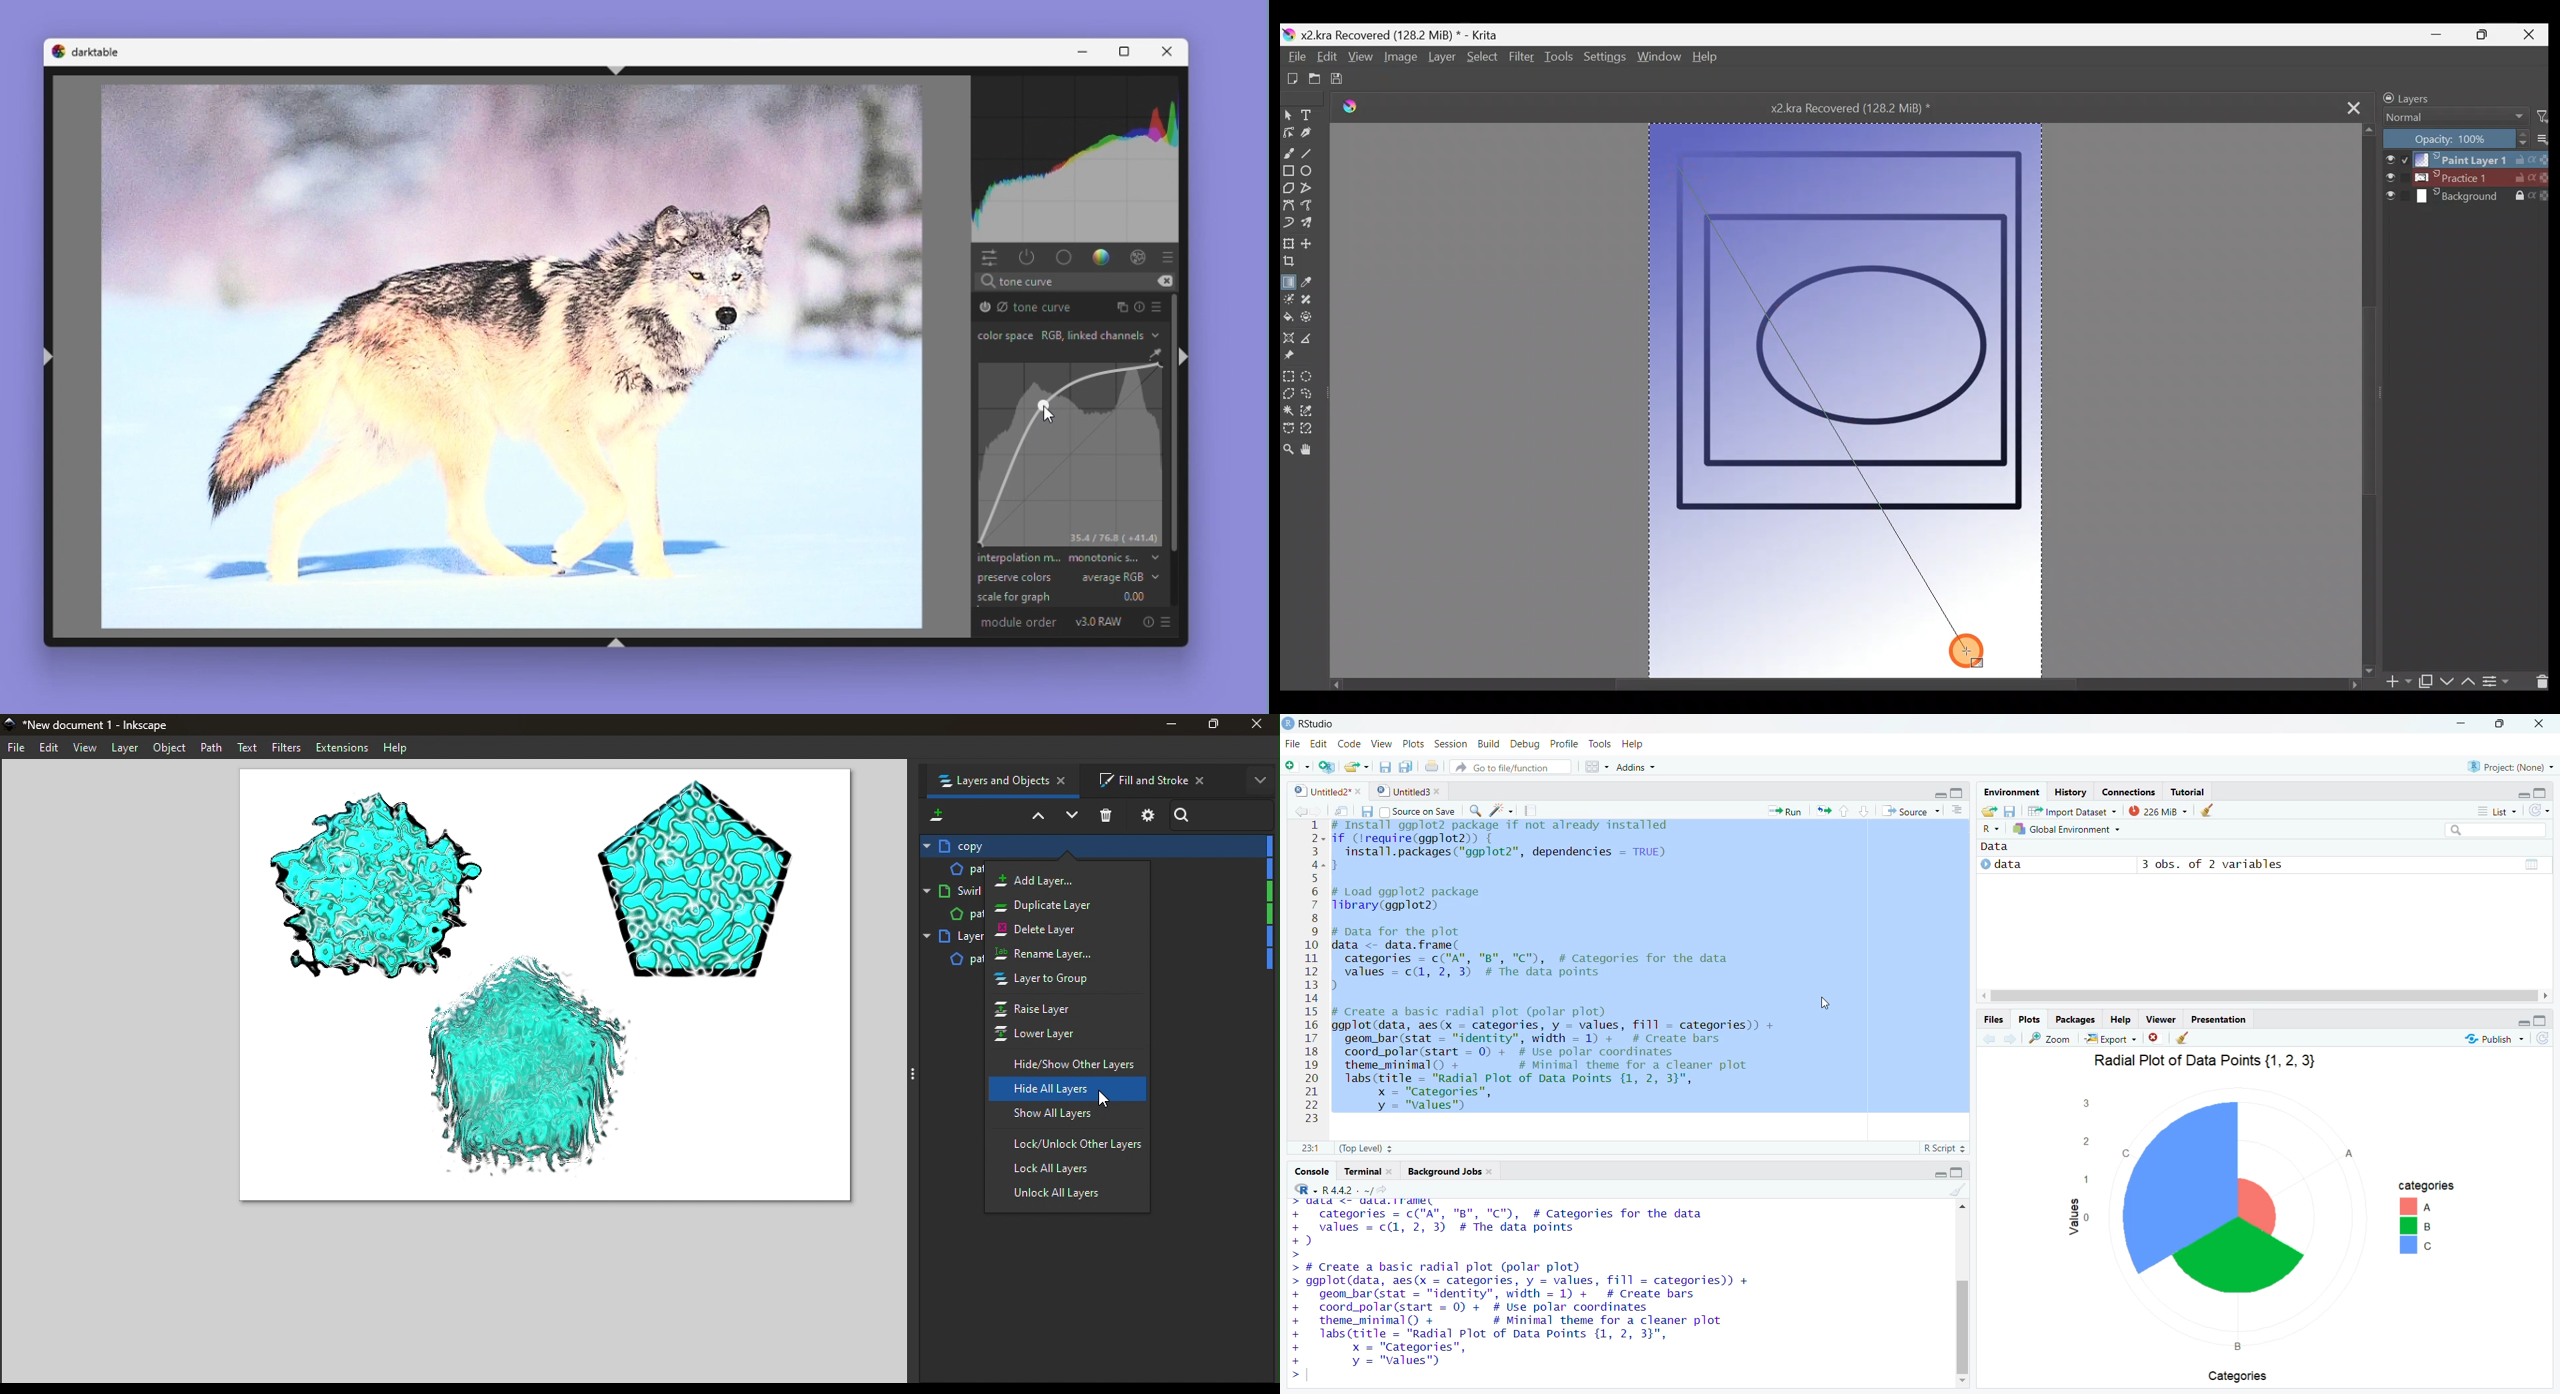 The width and height of the screenshot is (2576, 1400). Describe the element at coordinates (2523, 795) in the screenshot. I see `Minimize` at that location.